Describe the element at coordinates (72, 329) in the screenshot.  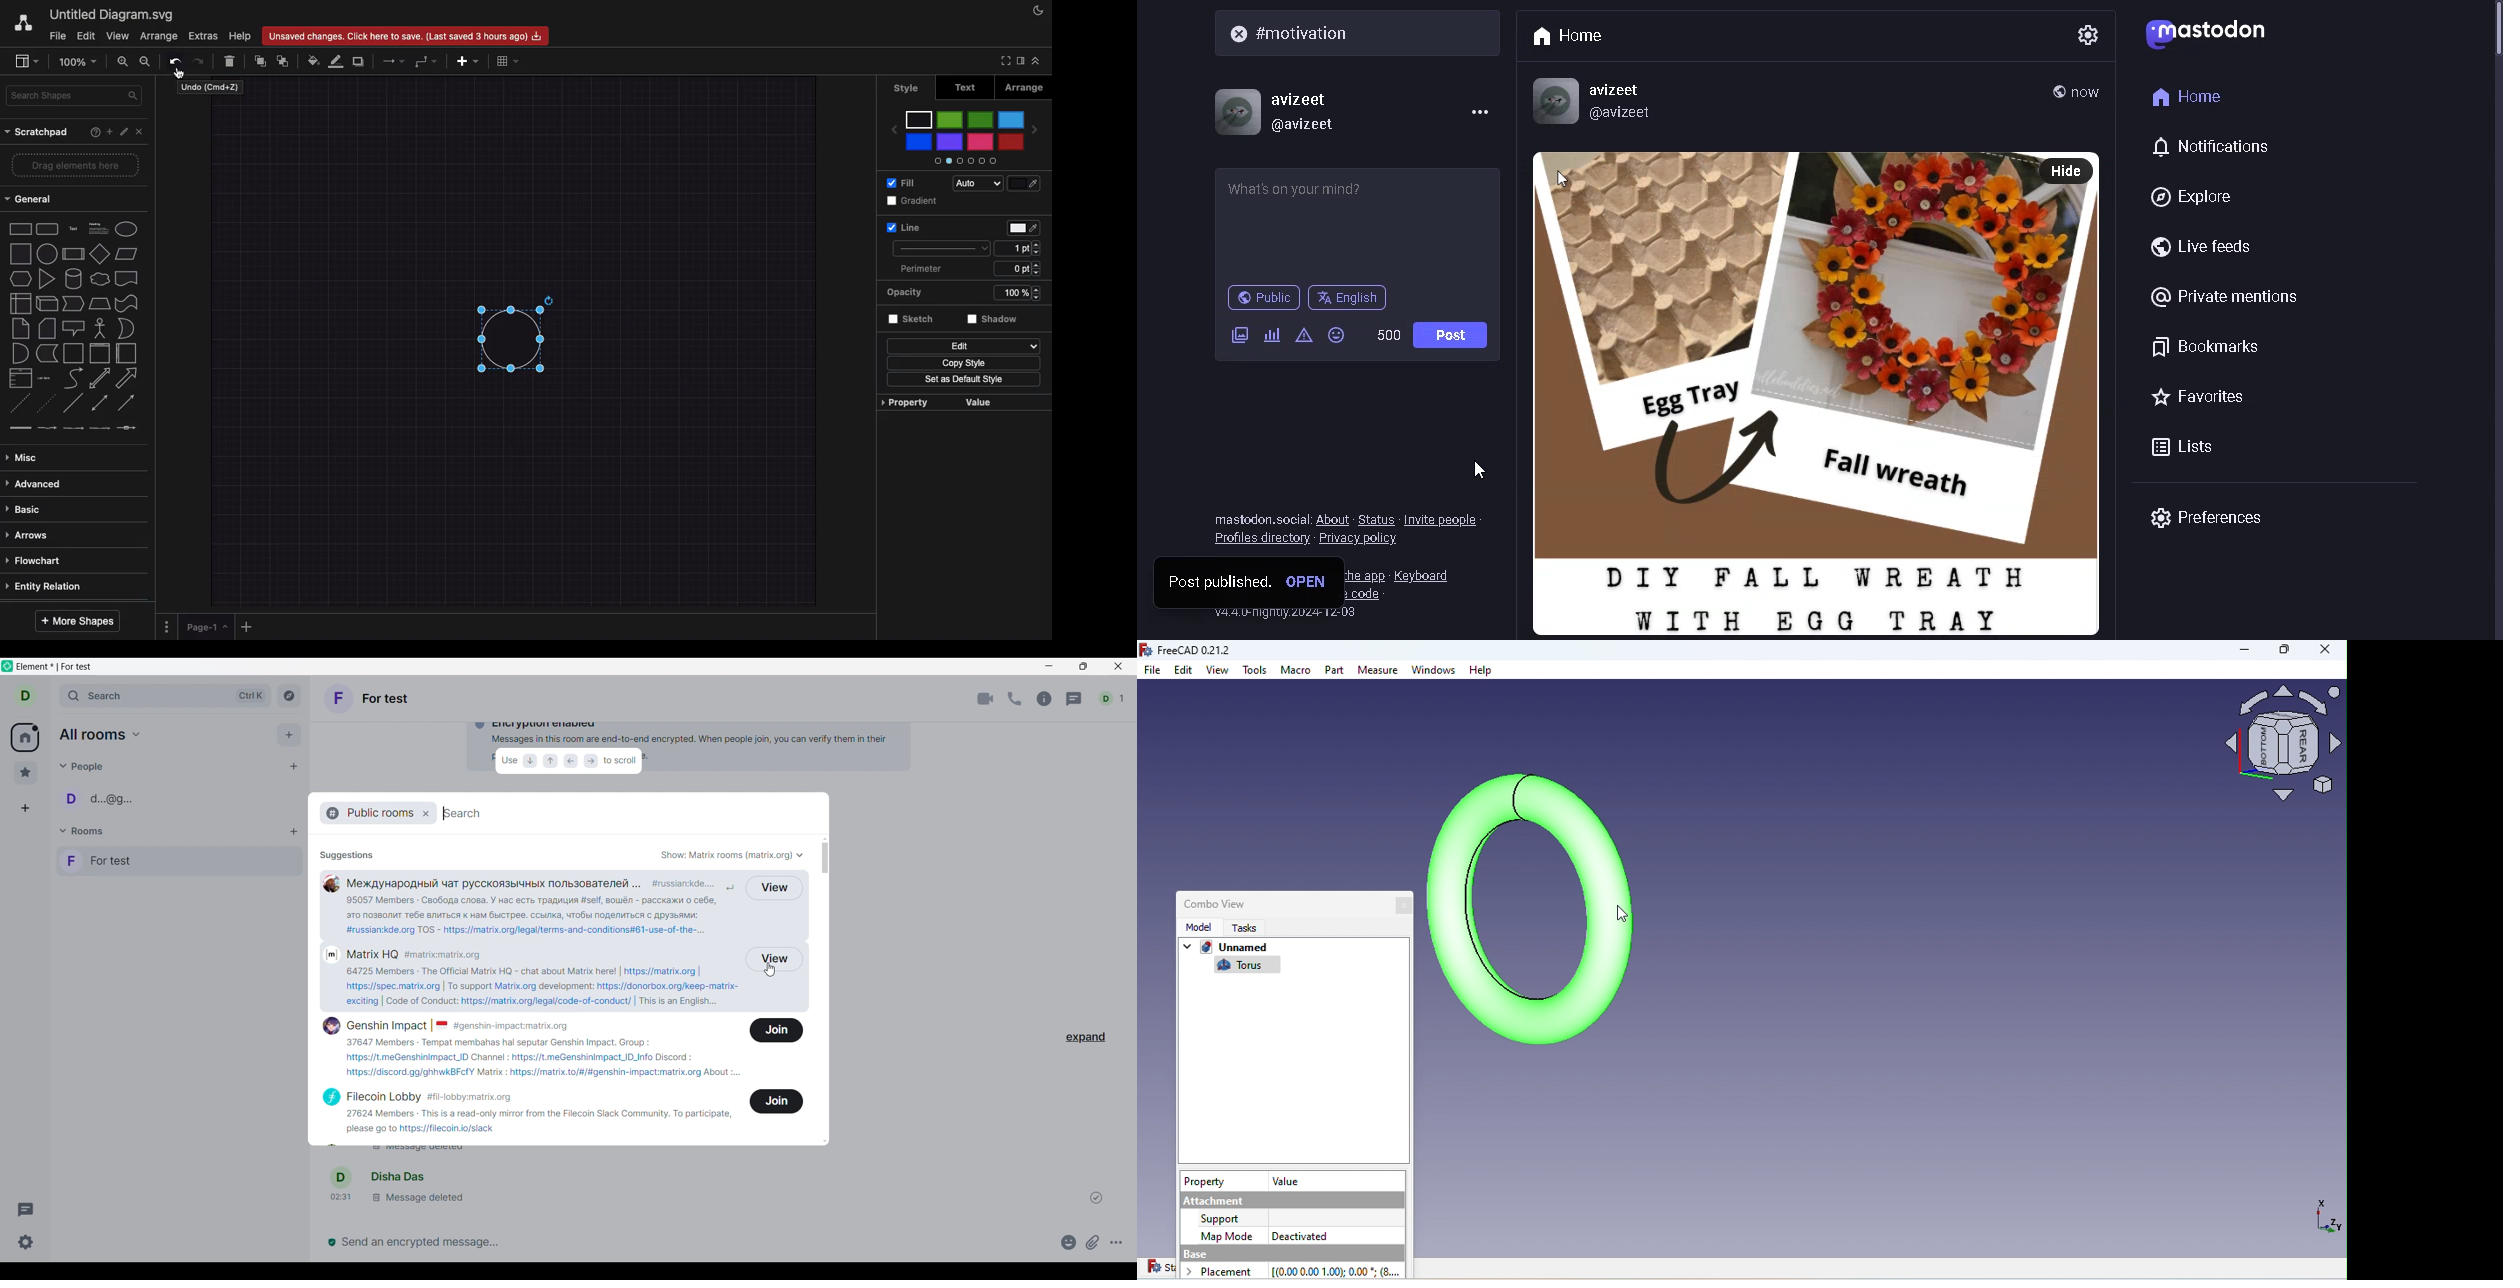
I see `Shapes` at that location.